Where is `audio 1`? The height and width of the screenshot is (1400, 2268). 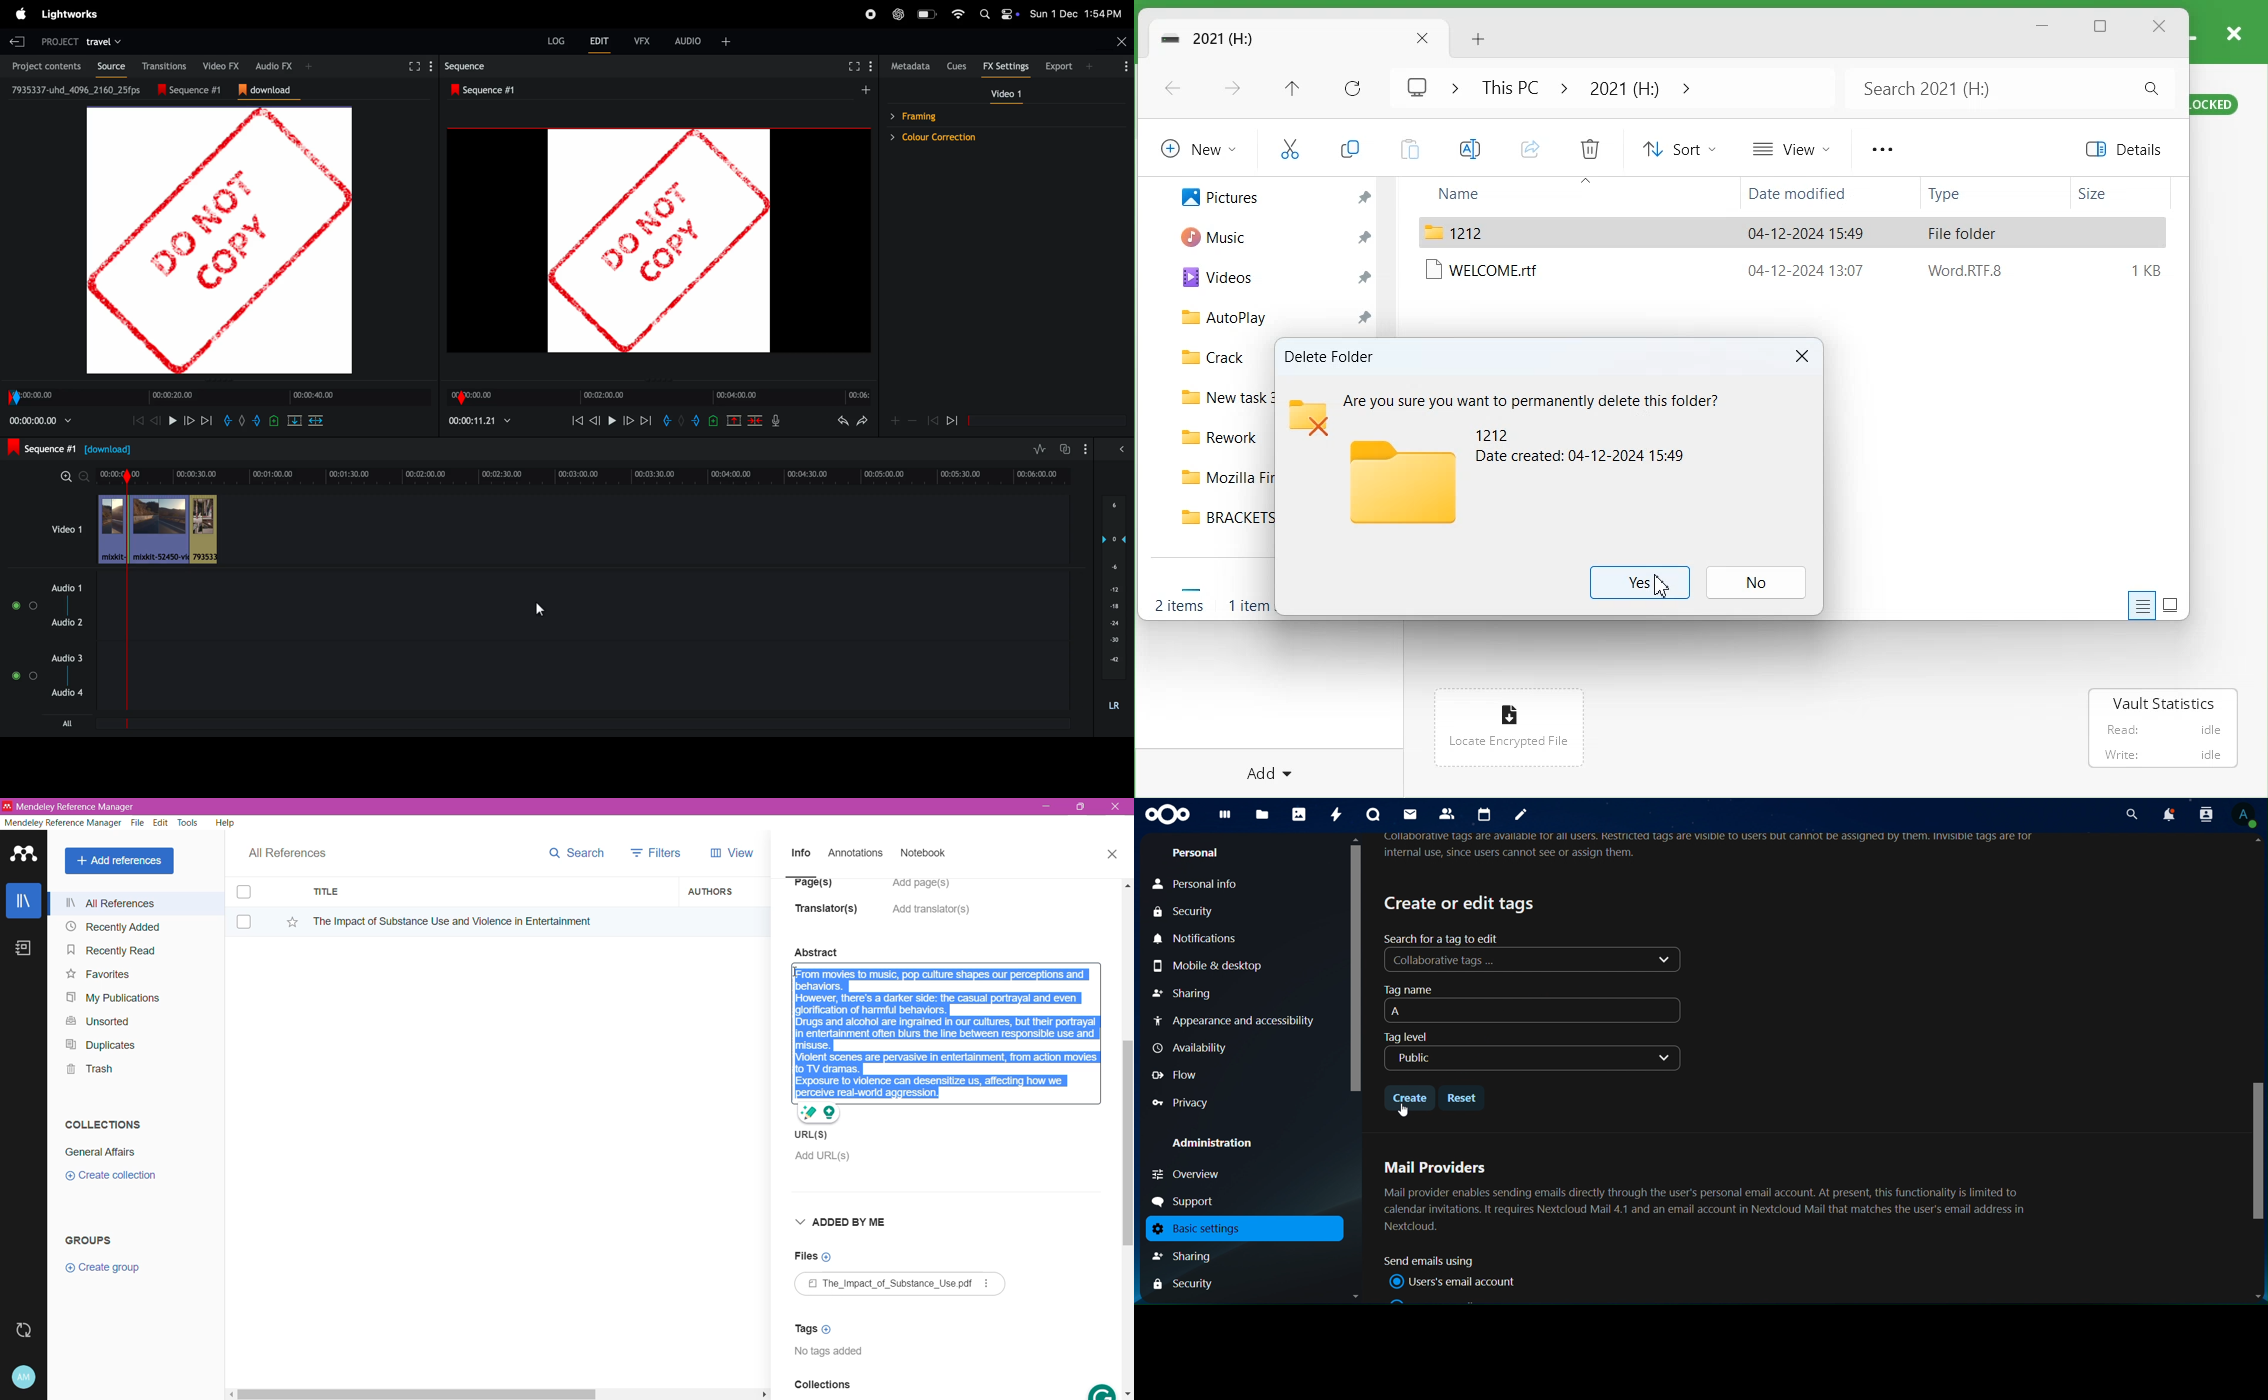
audio 1 is located at coordinates (64, 589).